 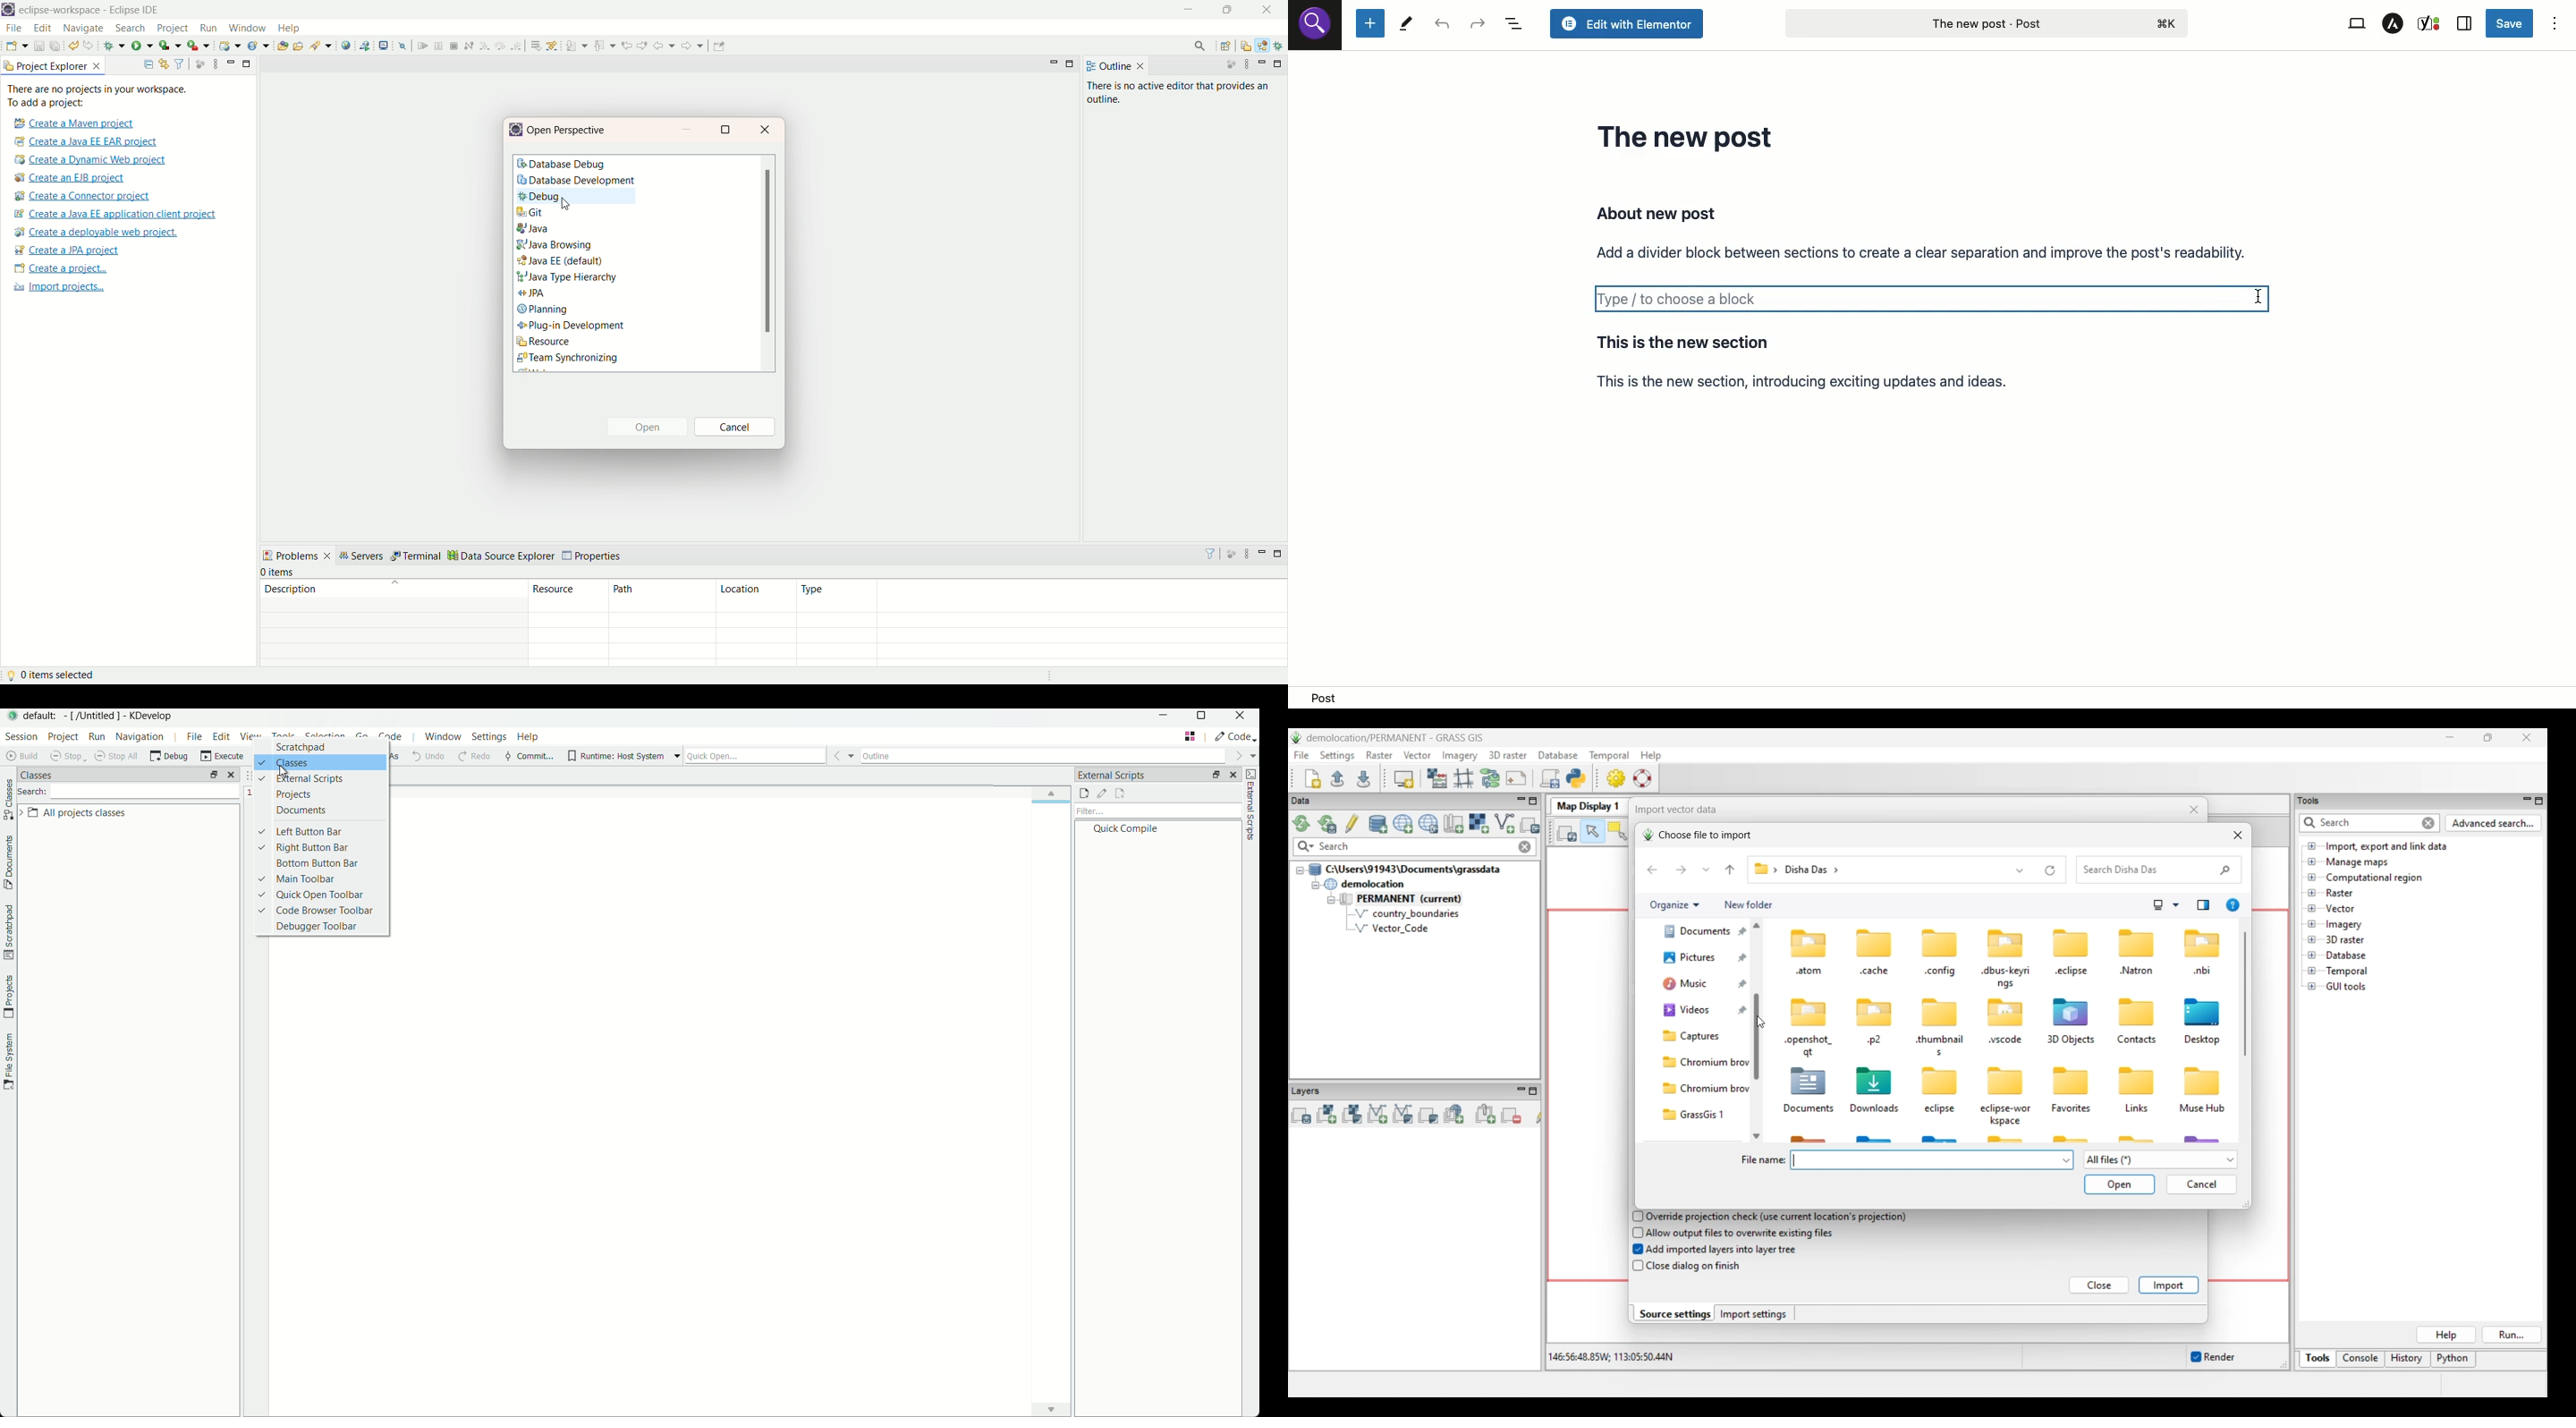 I want to click on window, so click(x=249, y=28).